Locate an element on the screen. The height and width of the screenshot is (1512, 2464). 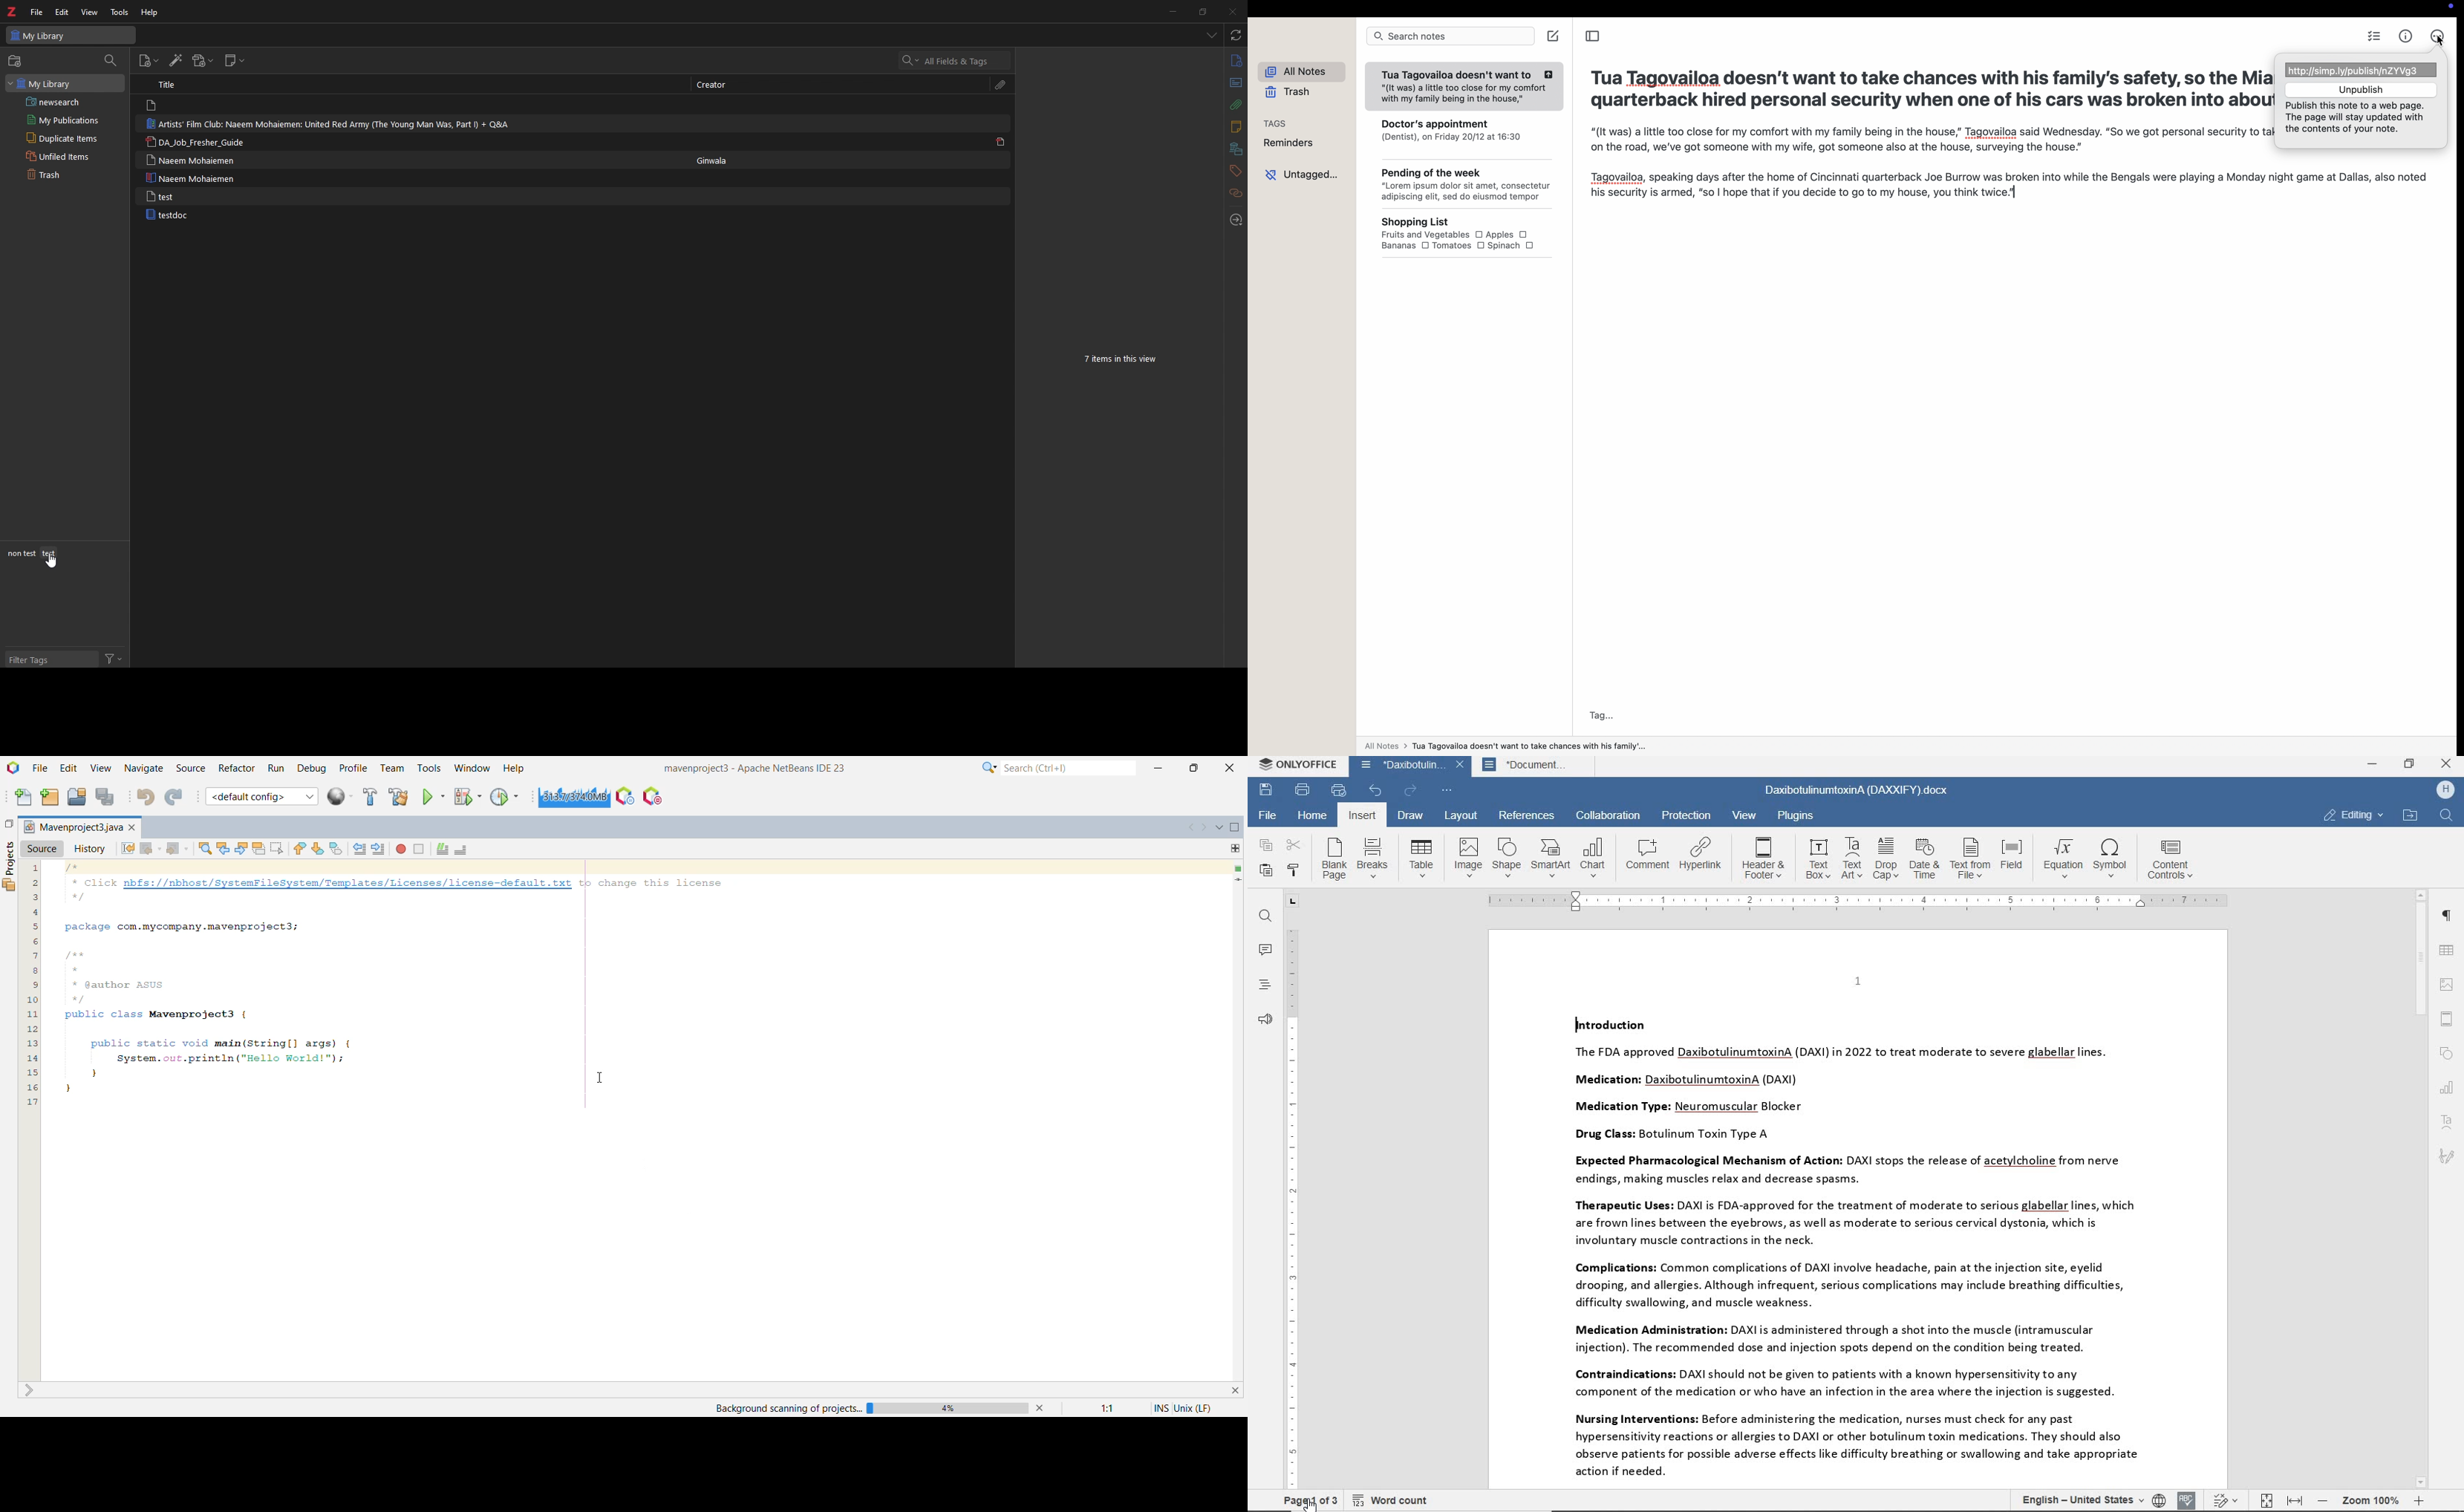
filter collections is located at coordinates (110, 62).